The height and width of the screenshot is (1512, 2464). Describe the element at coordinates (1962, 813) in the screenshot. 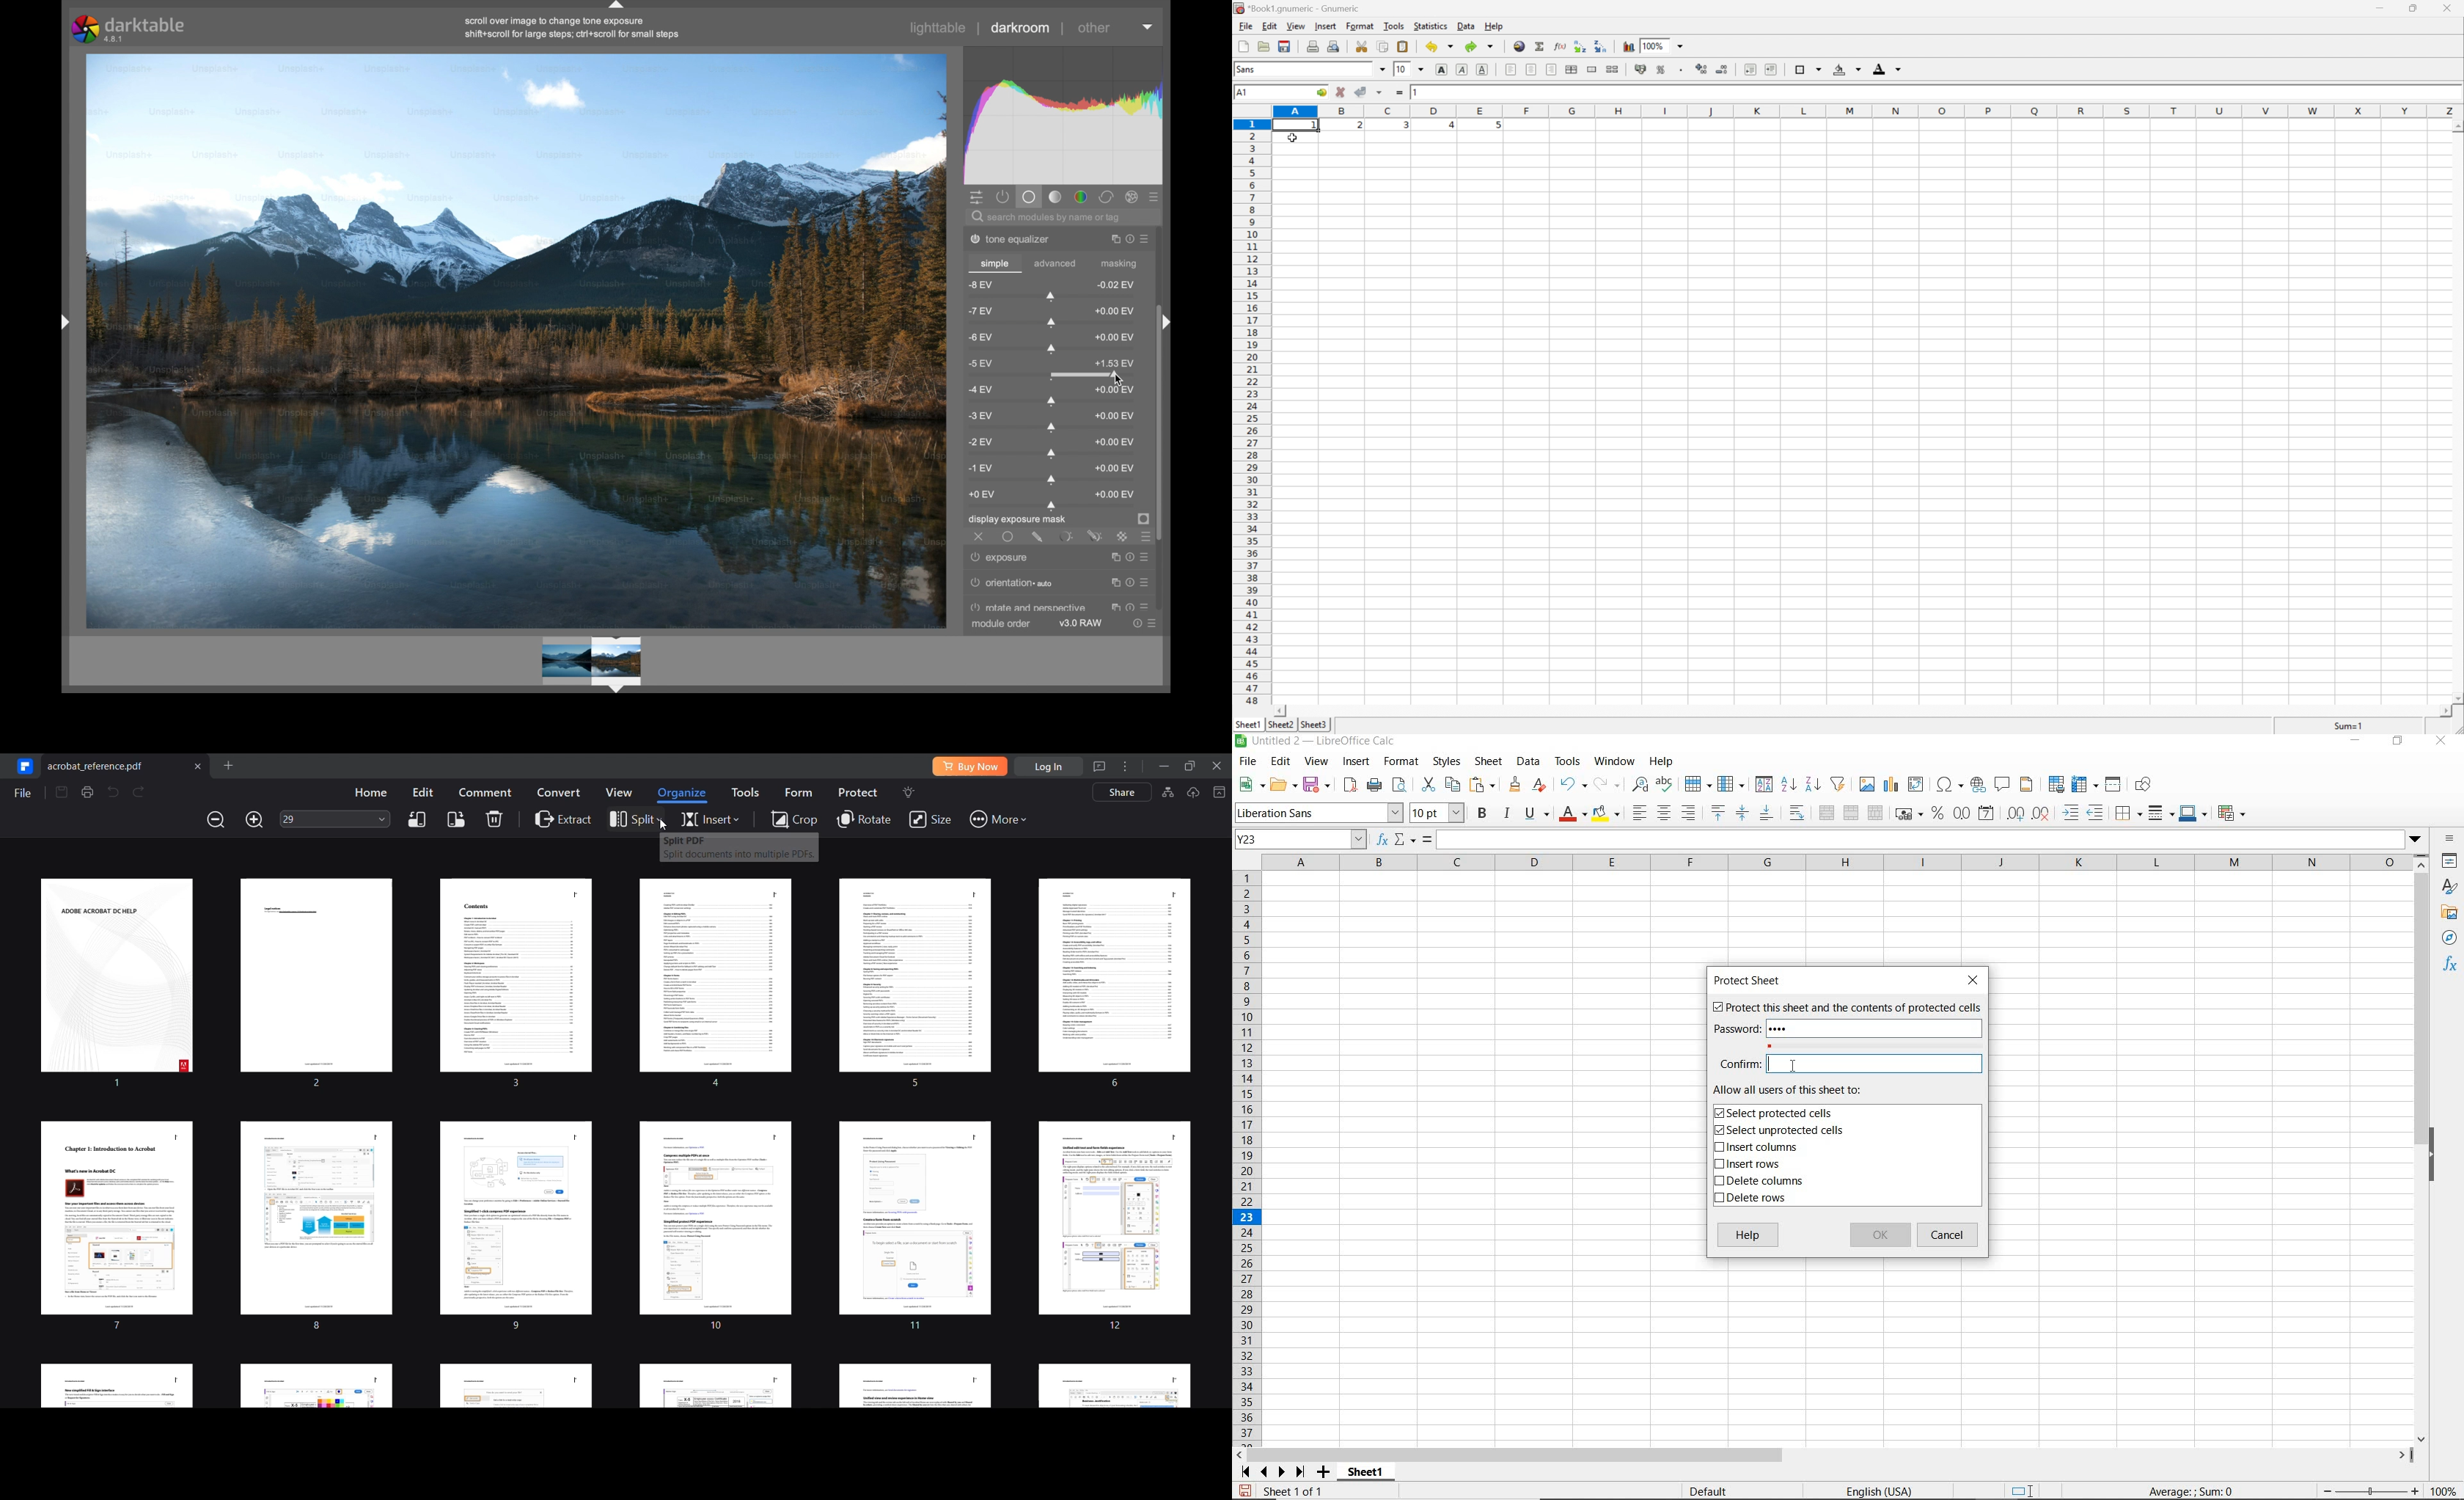

I see `FORMAT AS NUMBER` at that location.